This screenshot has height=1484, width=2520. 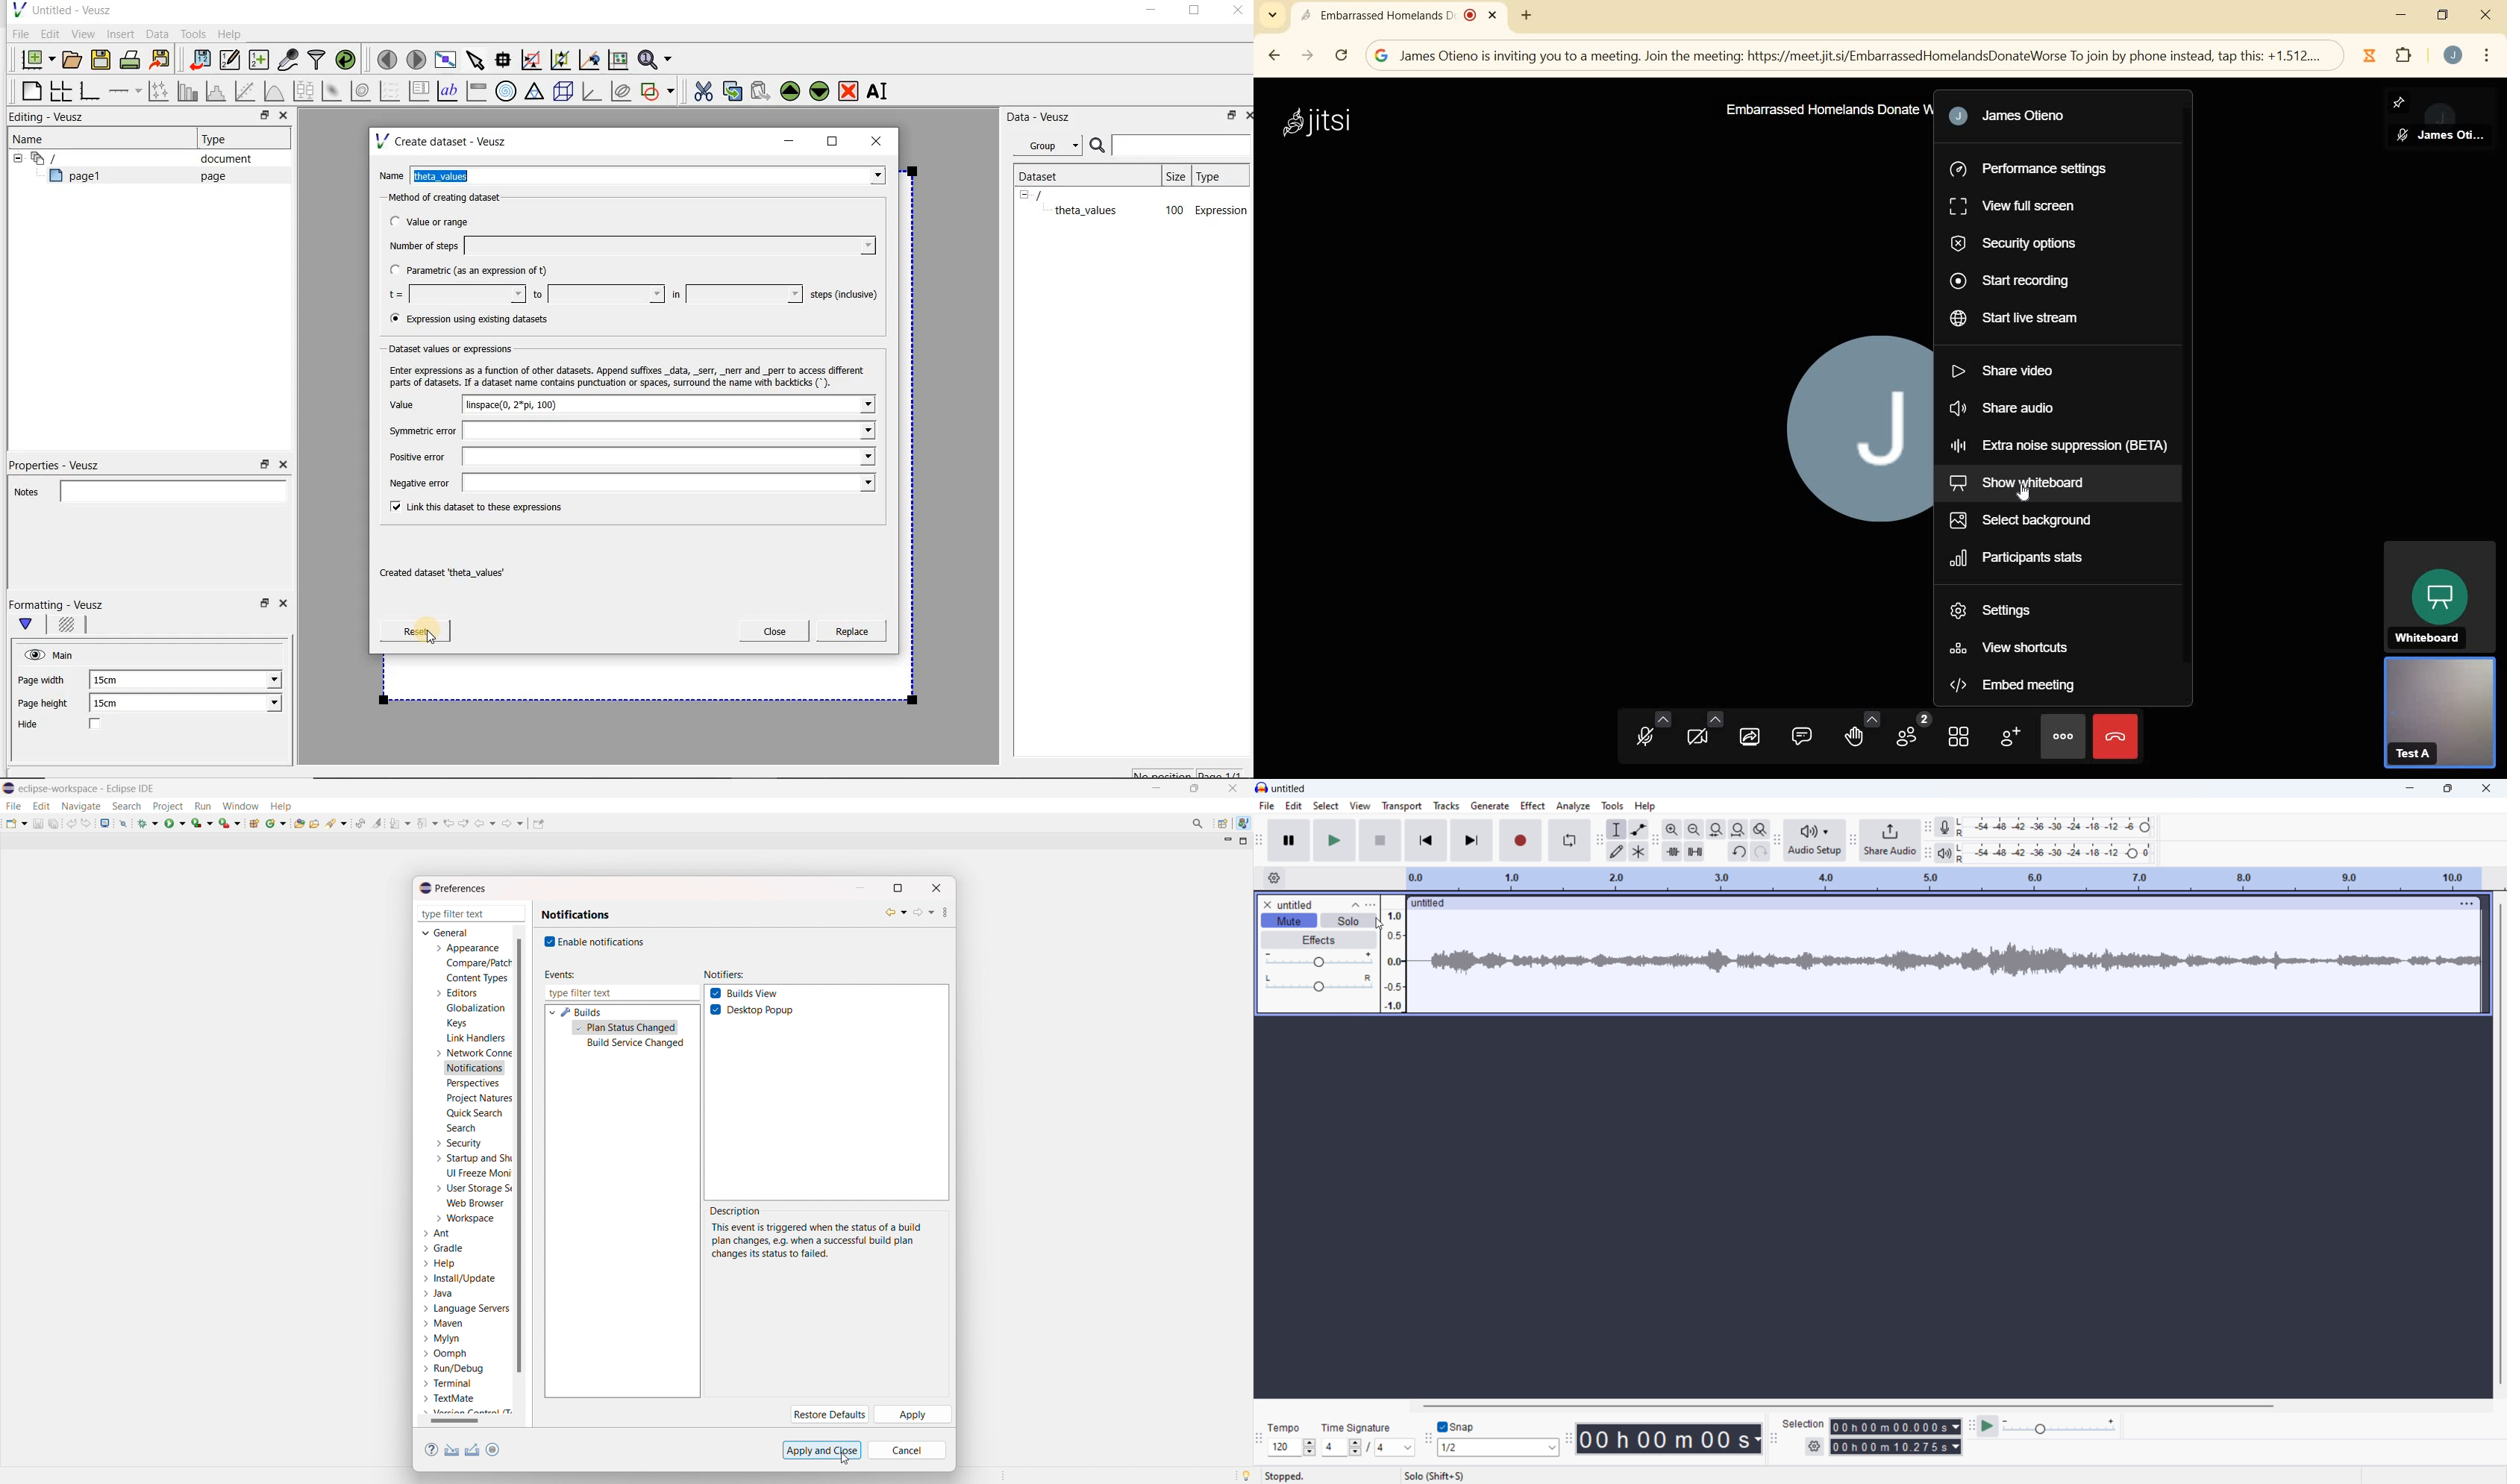 I want to click on selection settings, so click(x=1814, y=1446).